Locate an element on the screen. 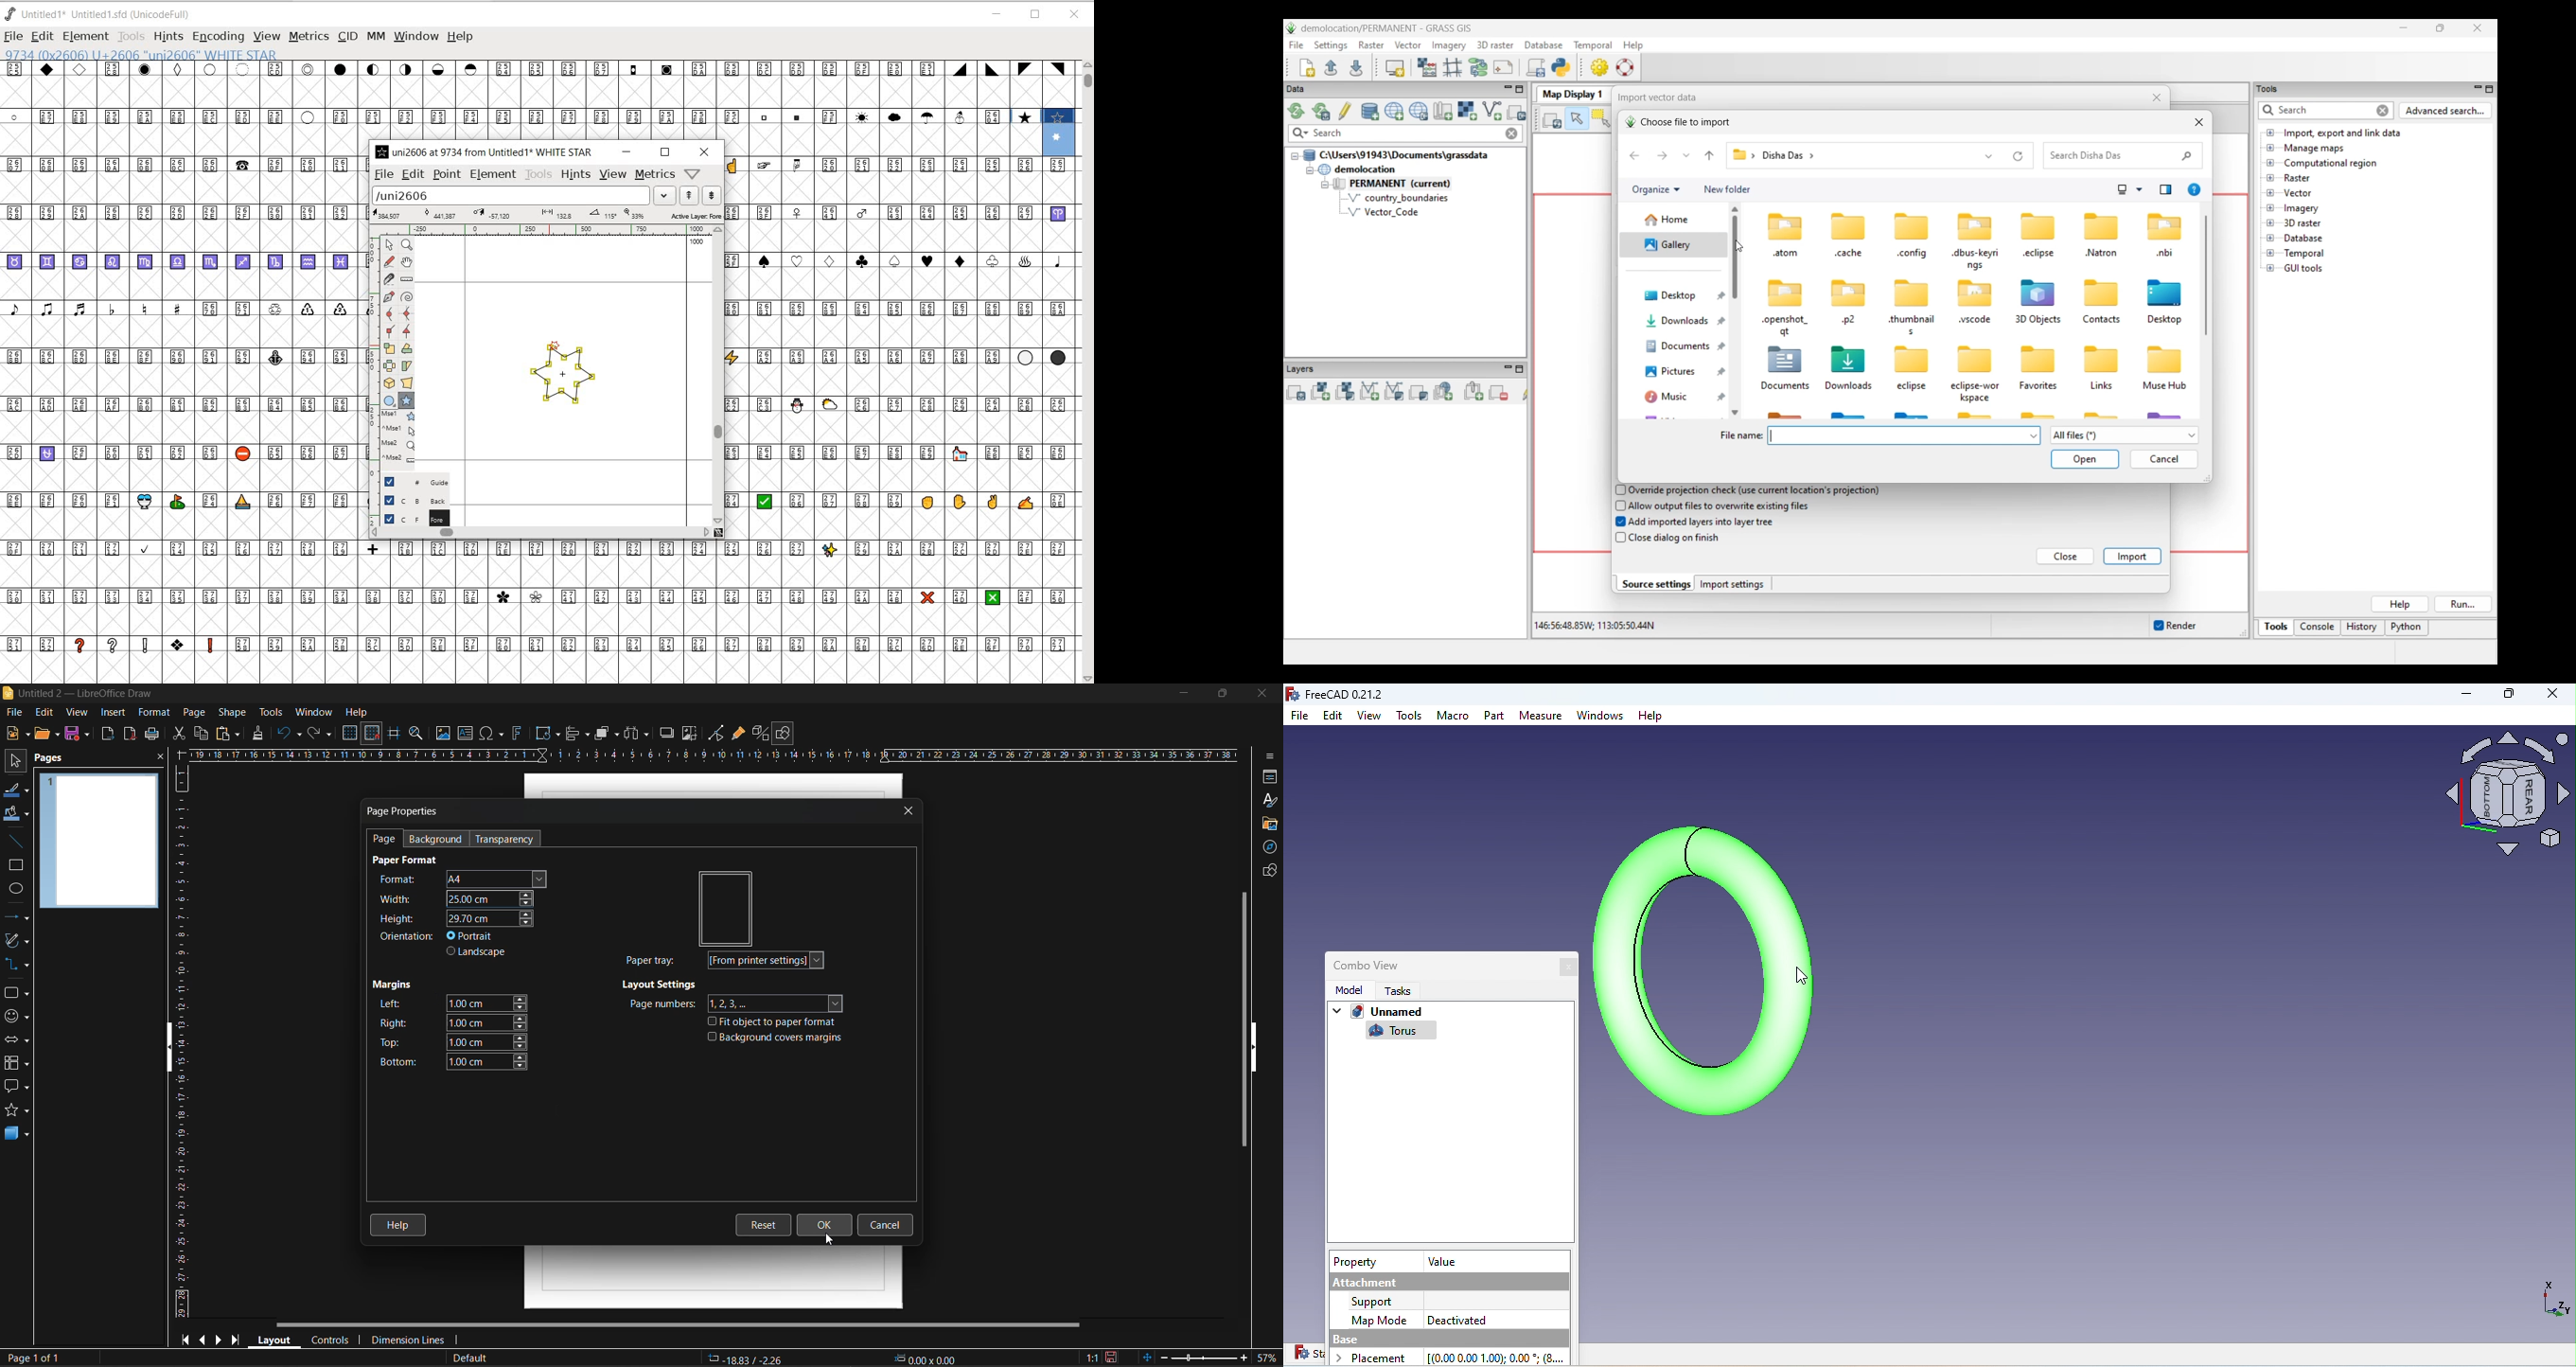  MINIMIZE is located at coordinates (627, 152).